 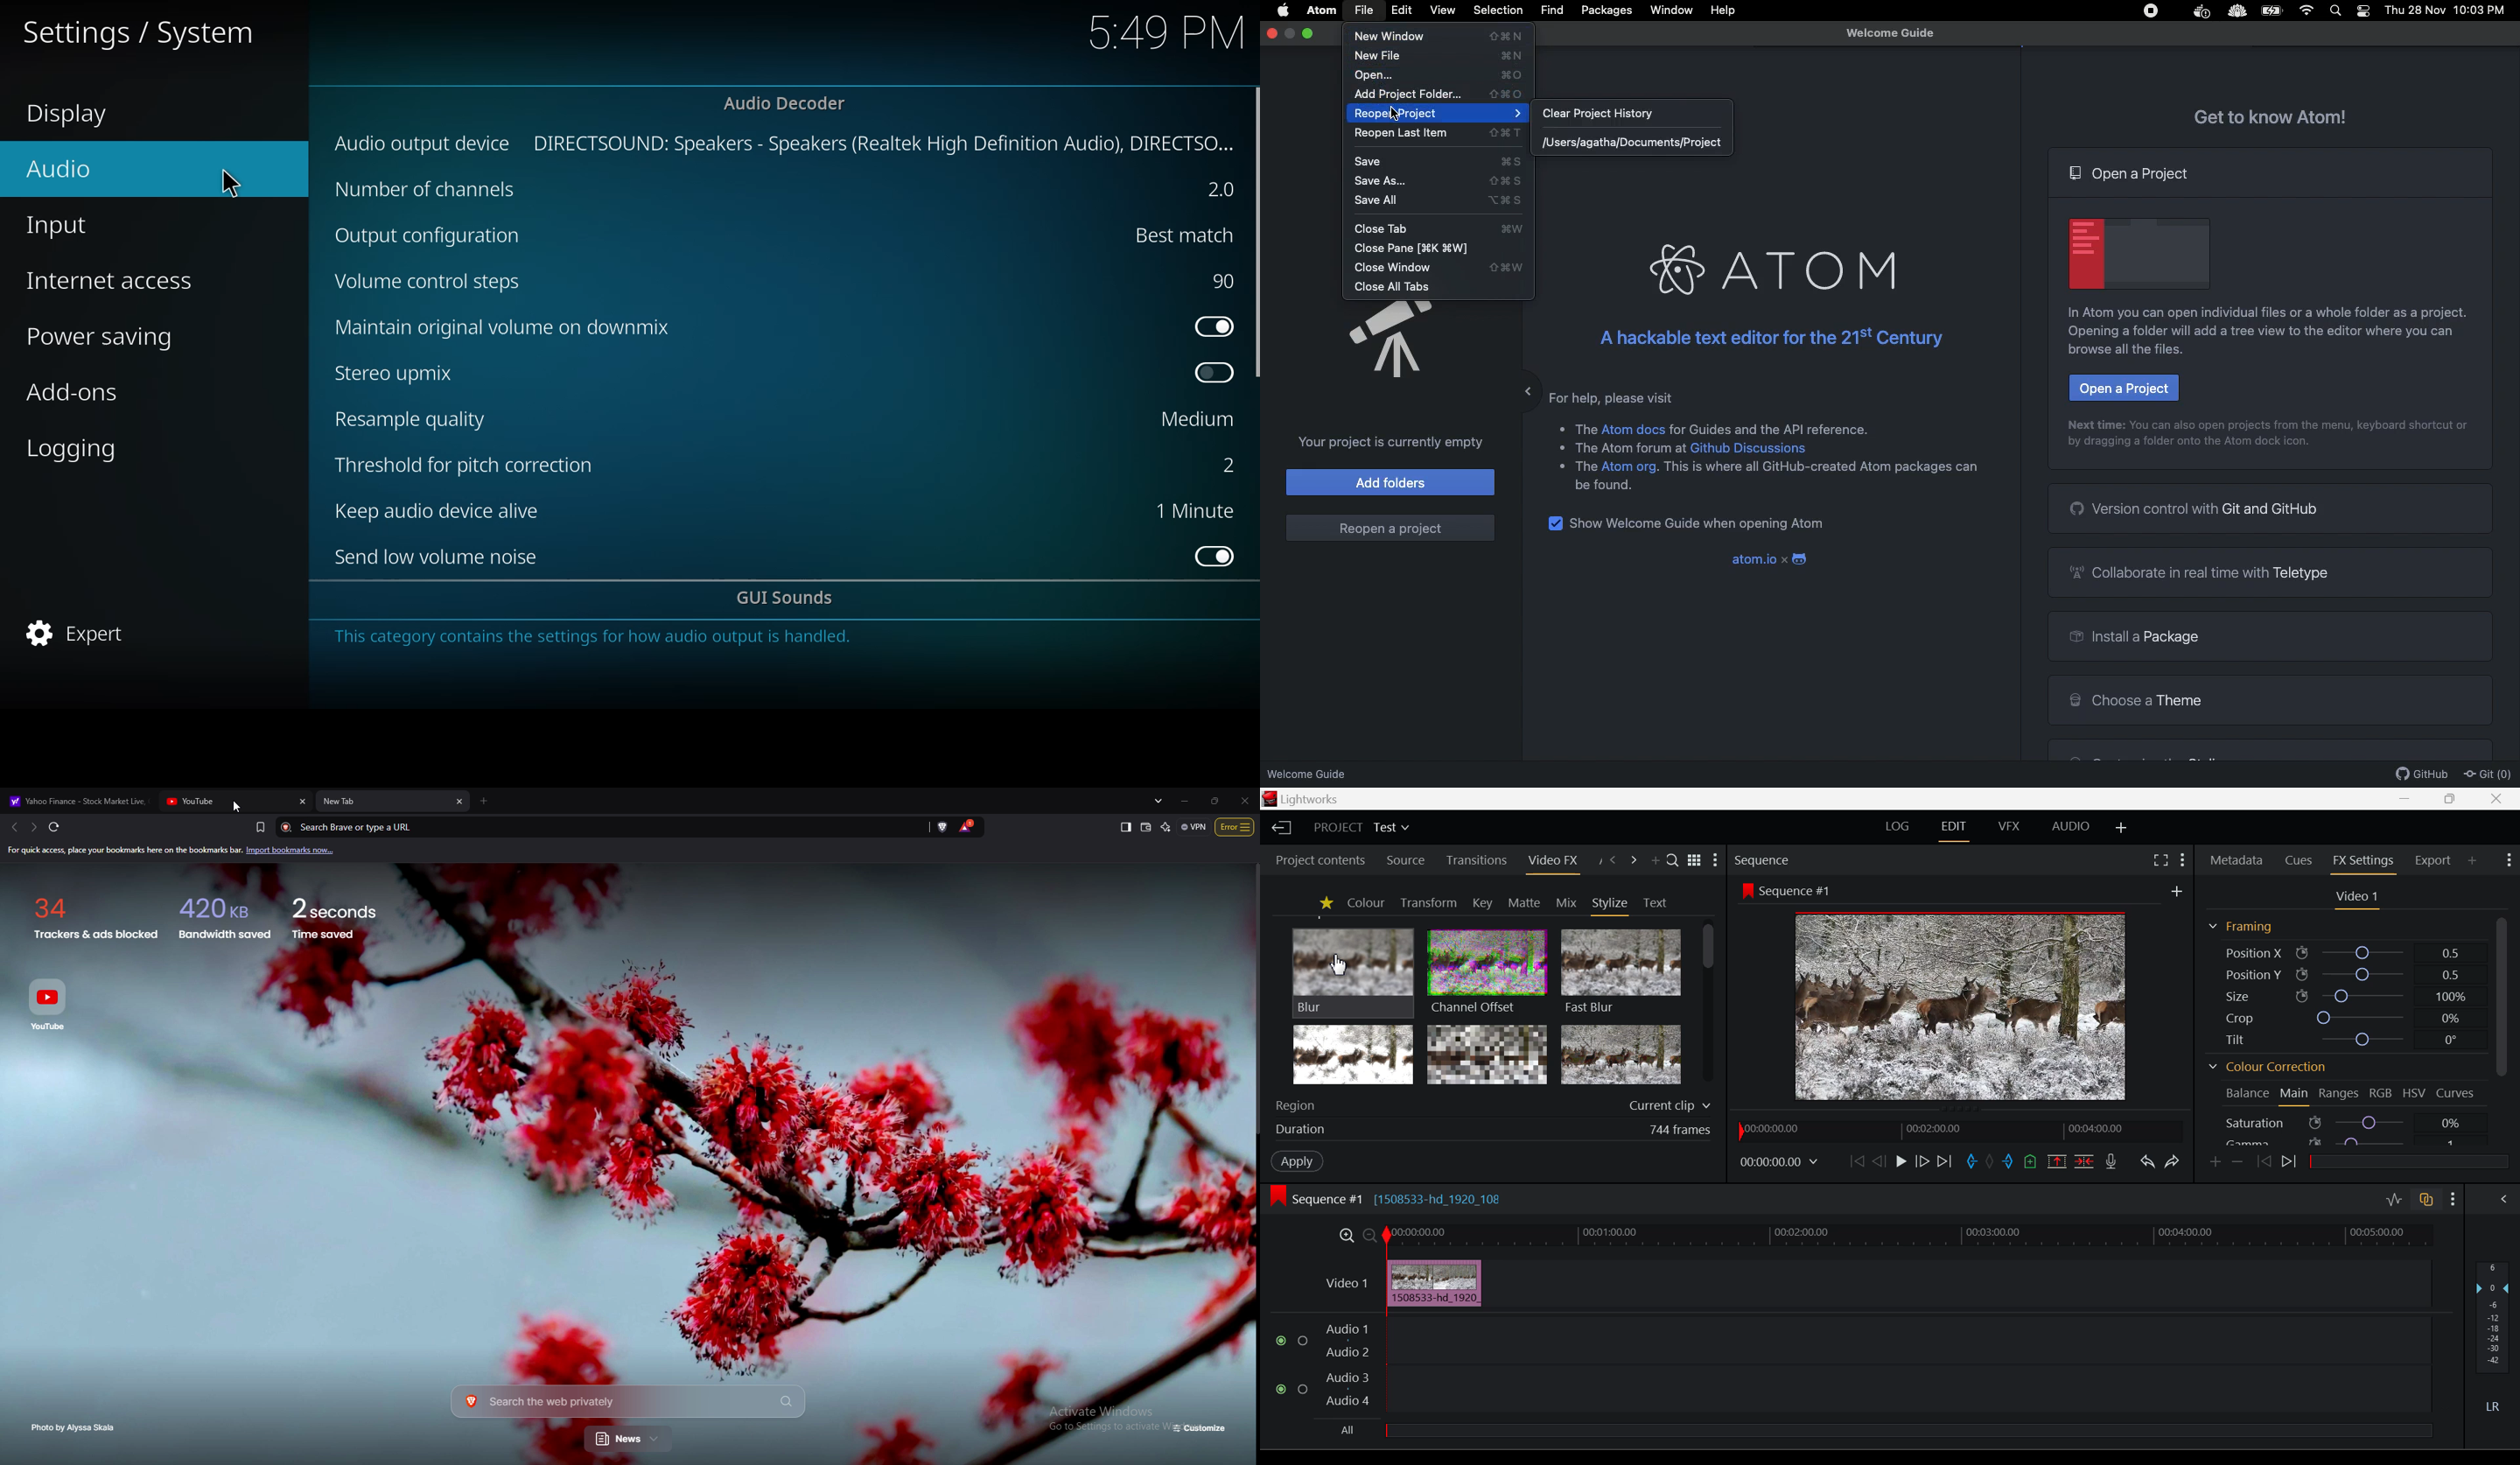 What do you see at coordinates (1403, 859) in the screenshot?
I see `Source` at bounding box center [1403, 859].